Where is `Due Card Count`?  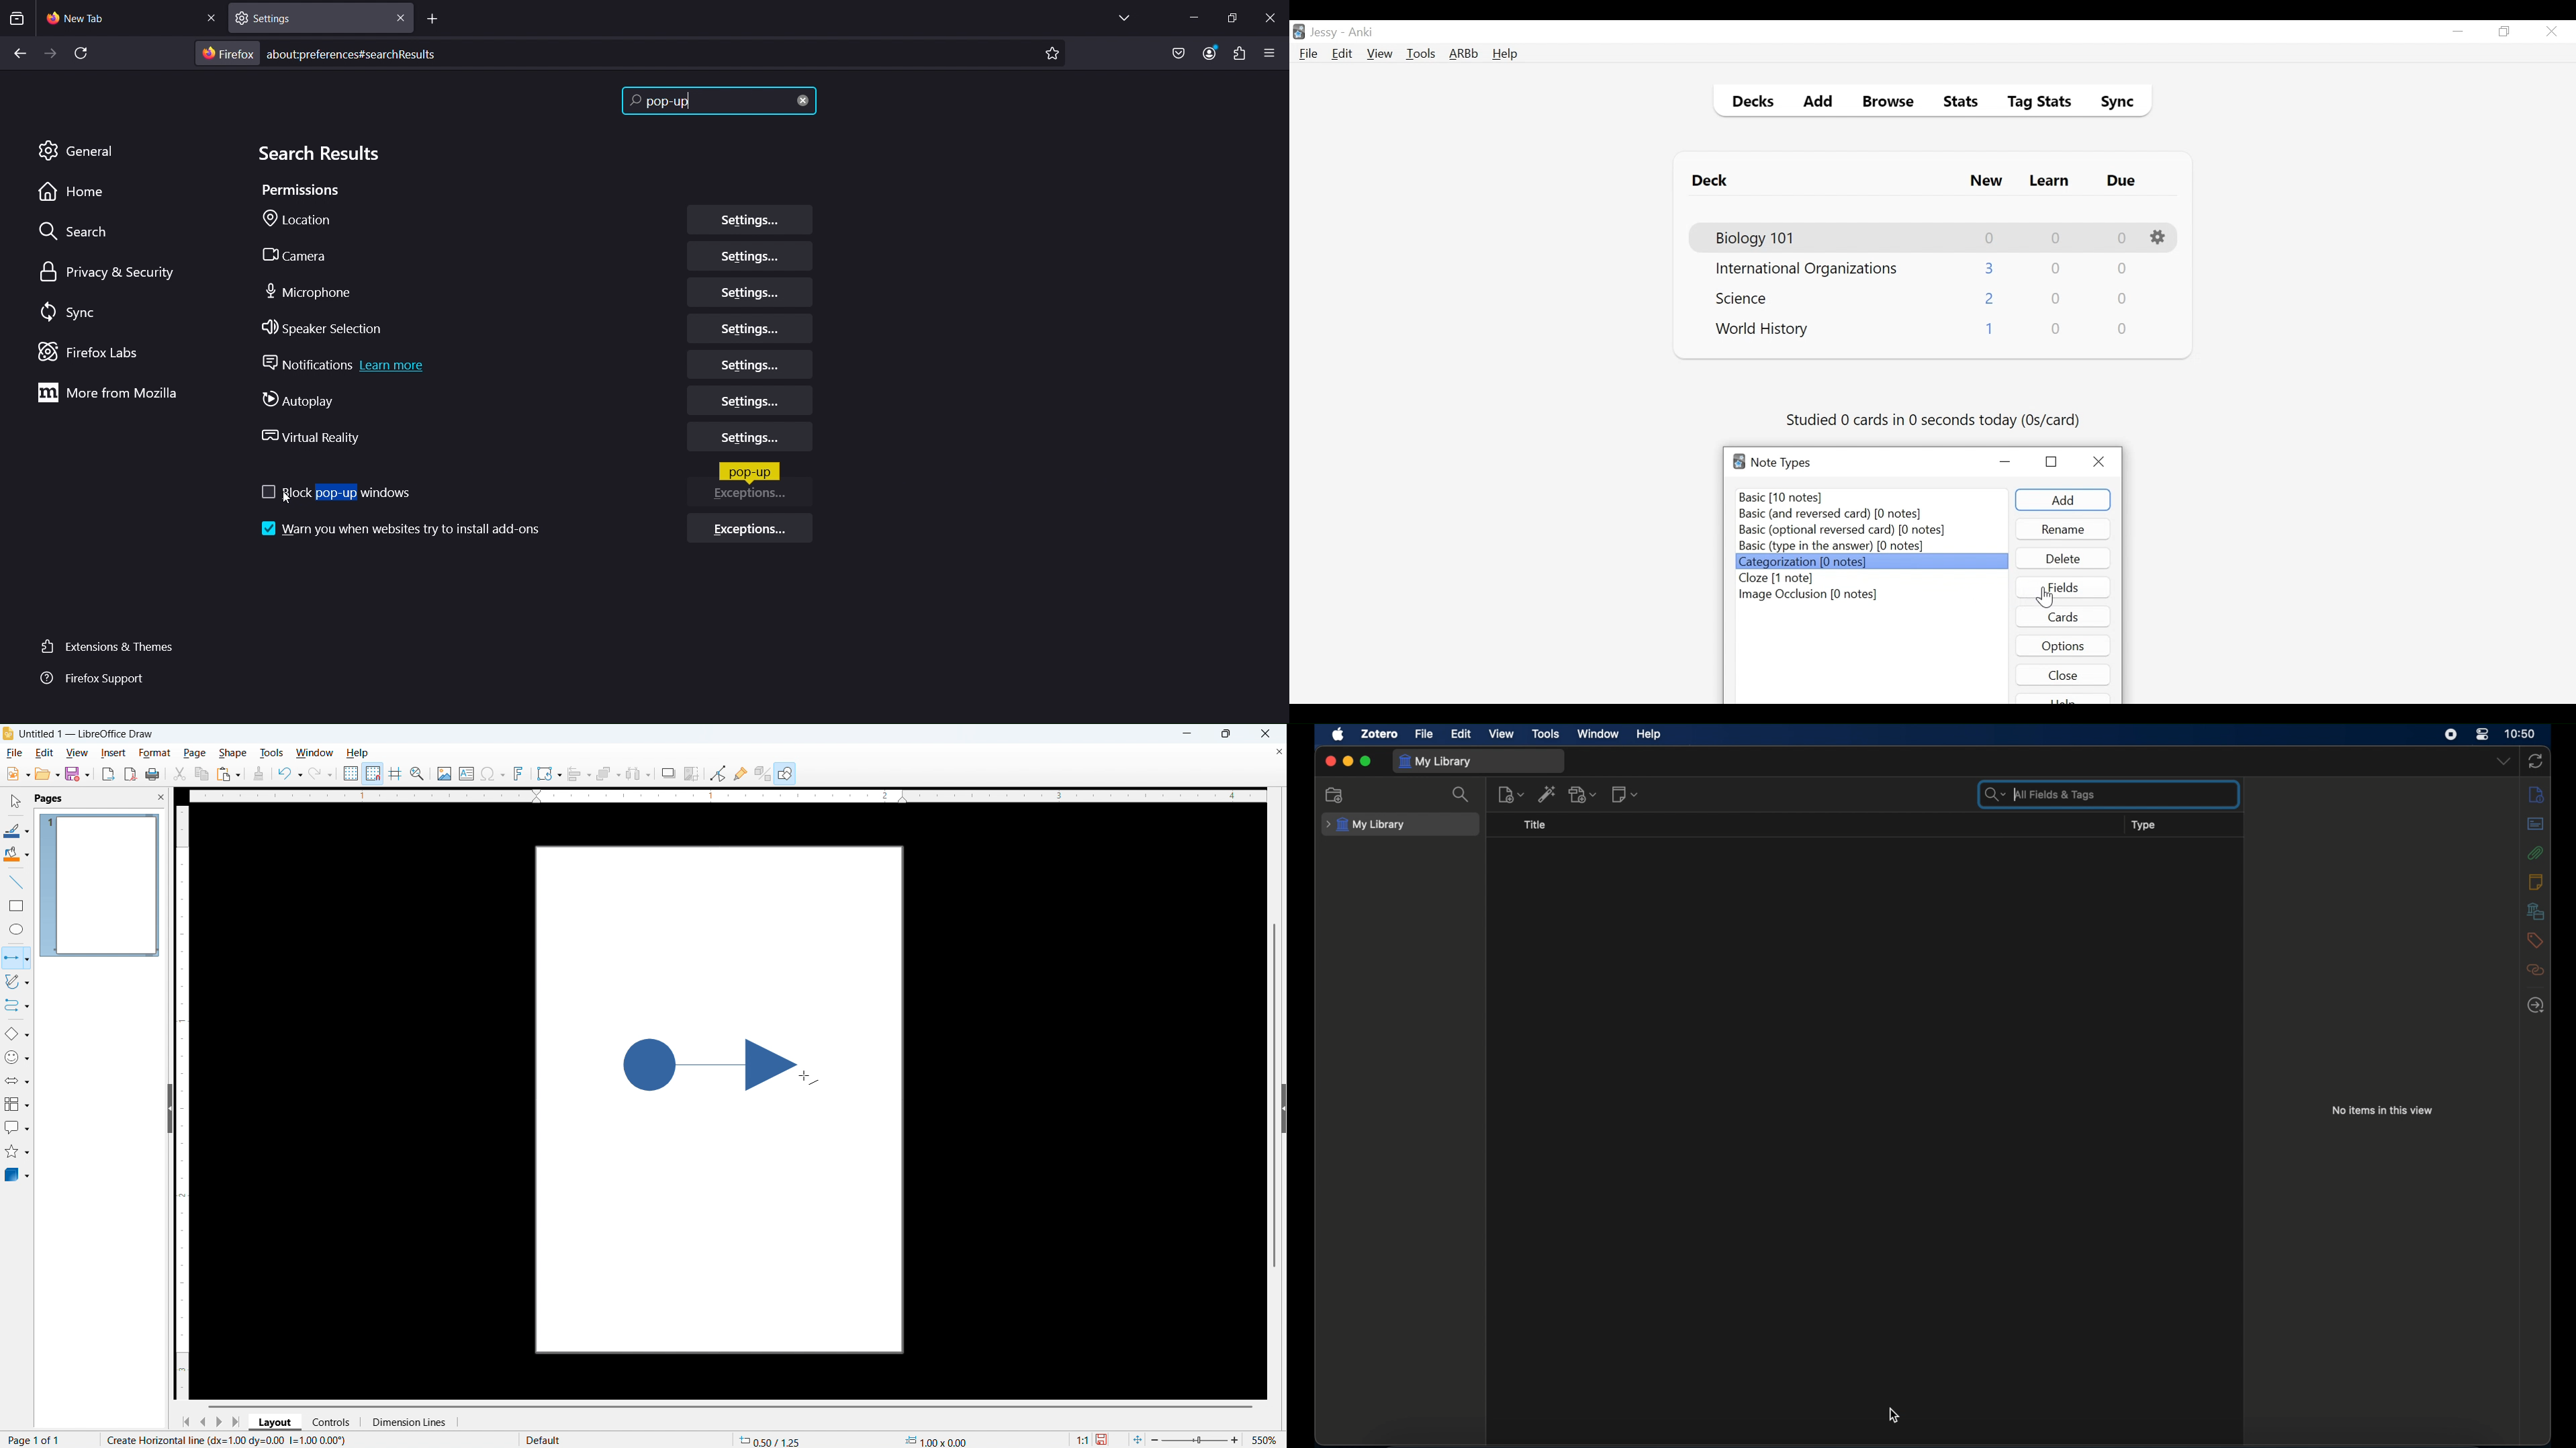
Due Card Count is located at coordinates (2124, 329).